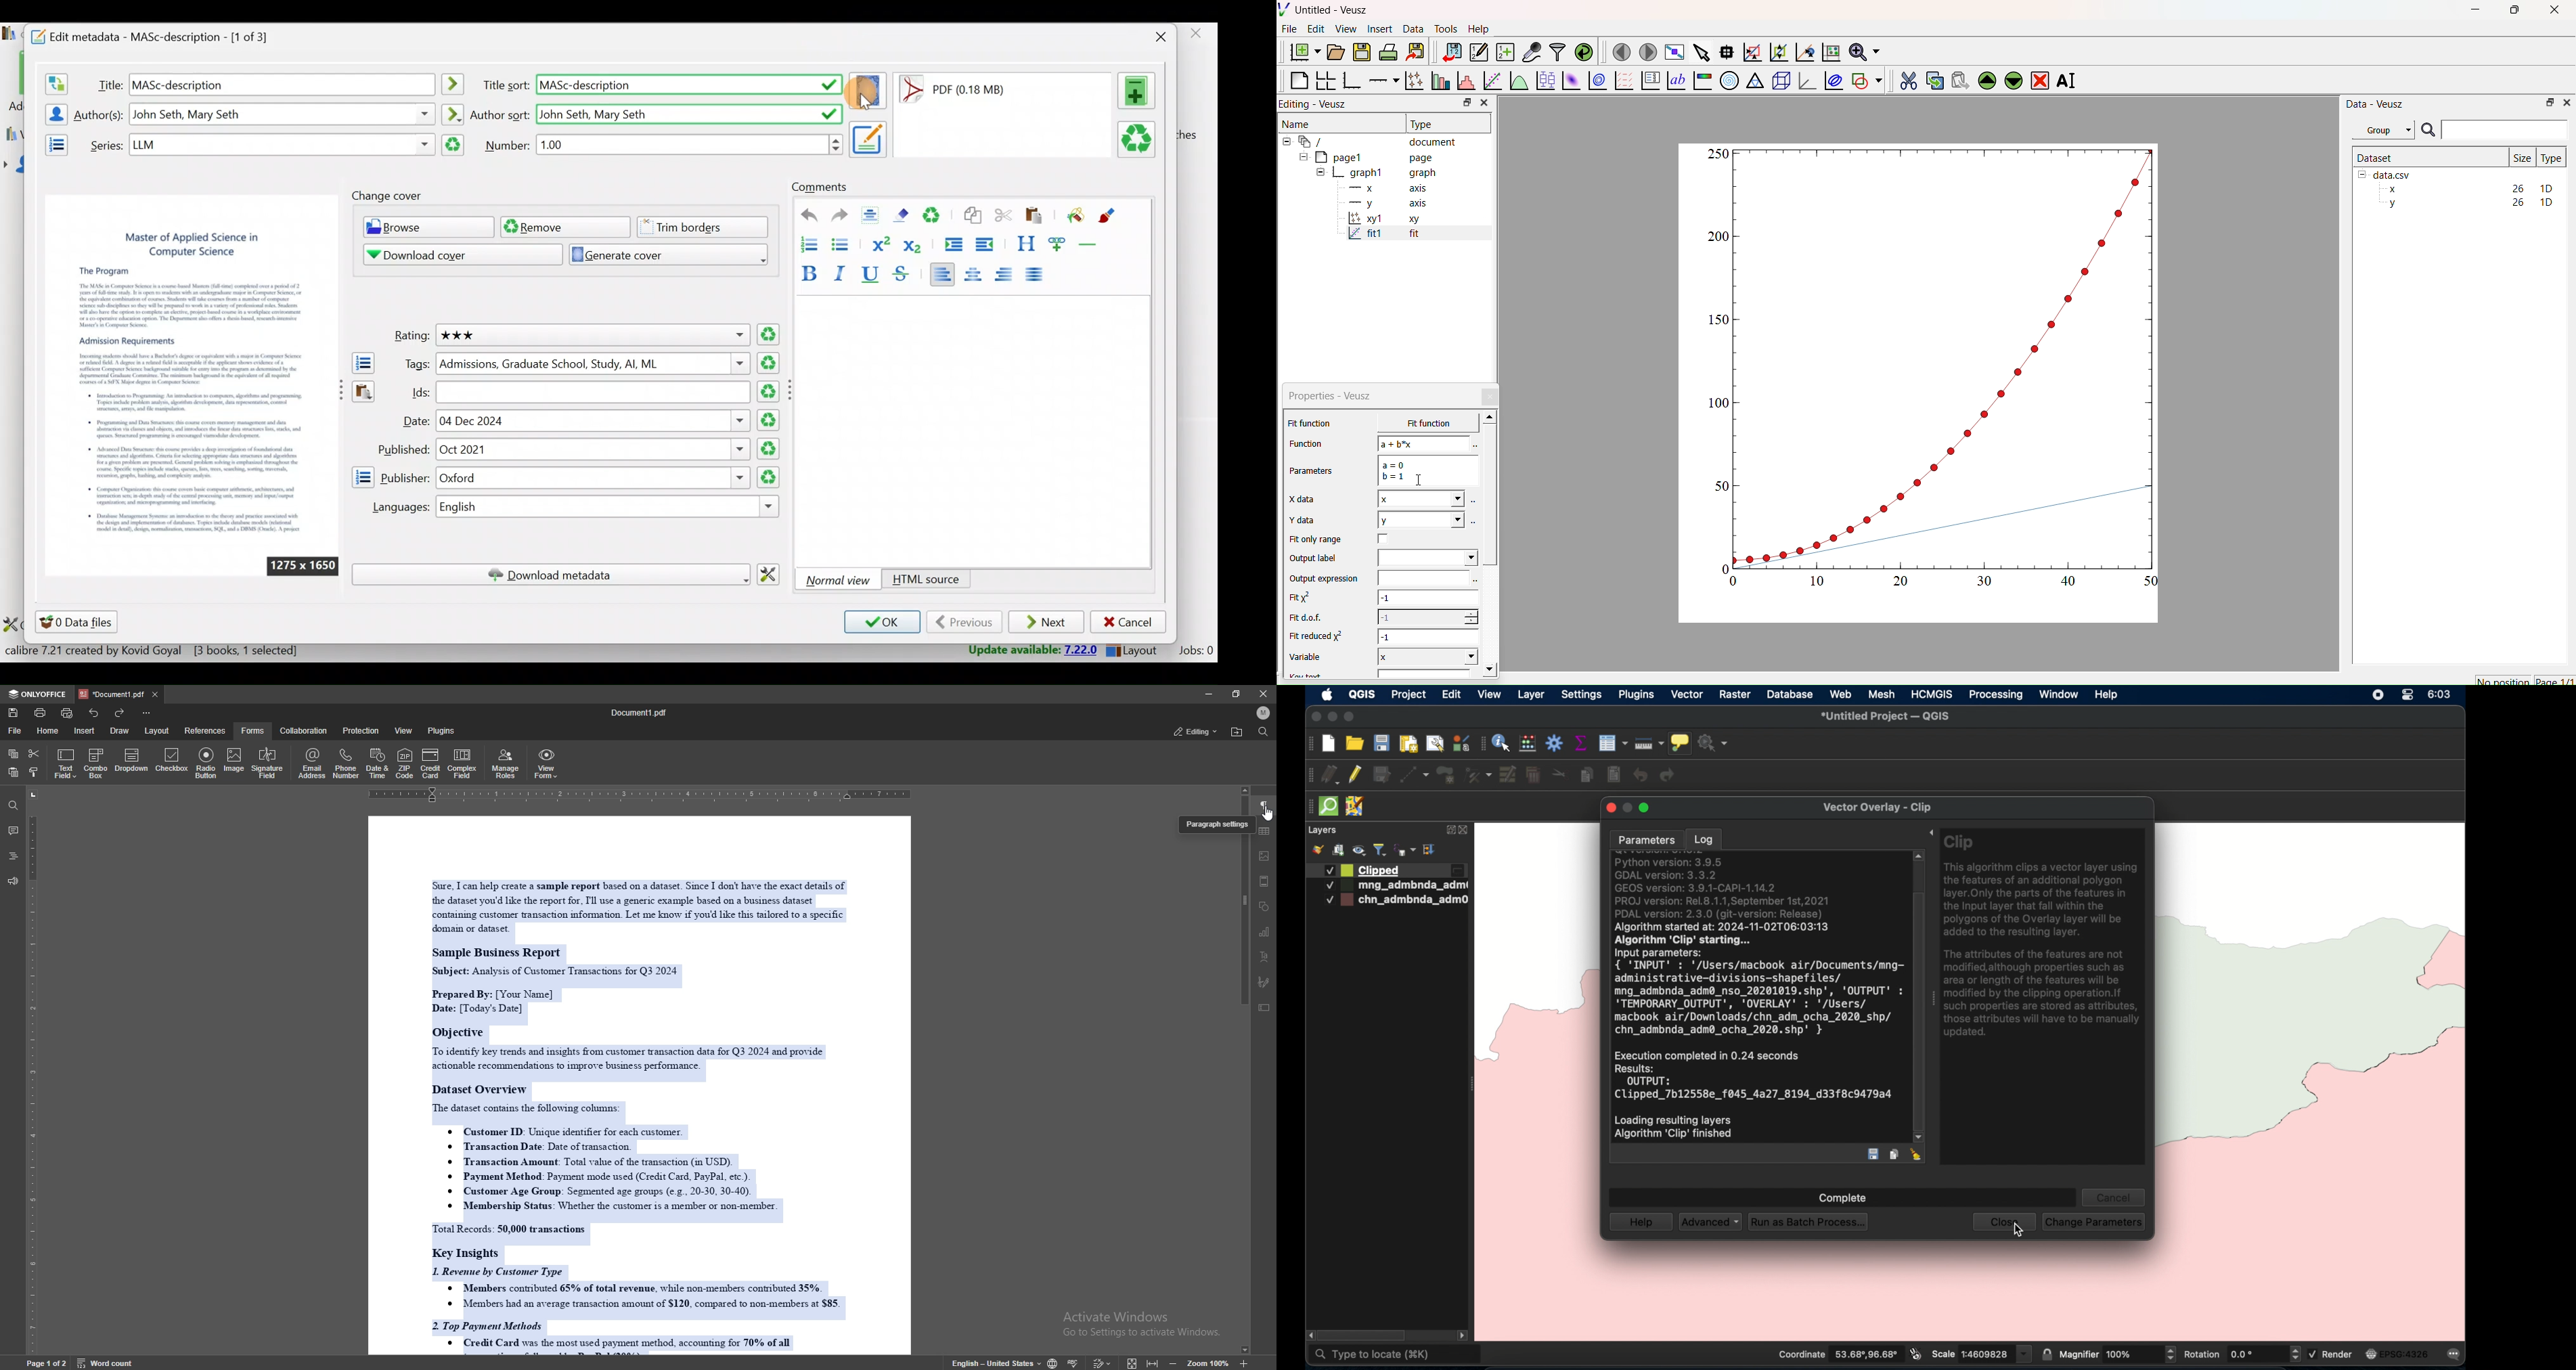 The image size is (2576, 1372). I want to click on draw, so click(122, 730).